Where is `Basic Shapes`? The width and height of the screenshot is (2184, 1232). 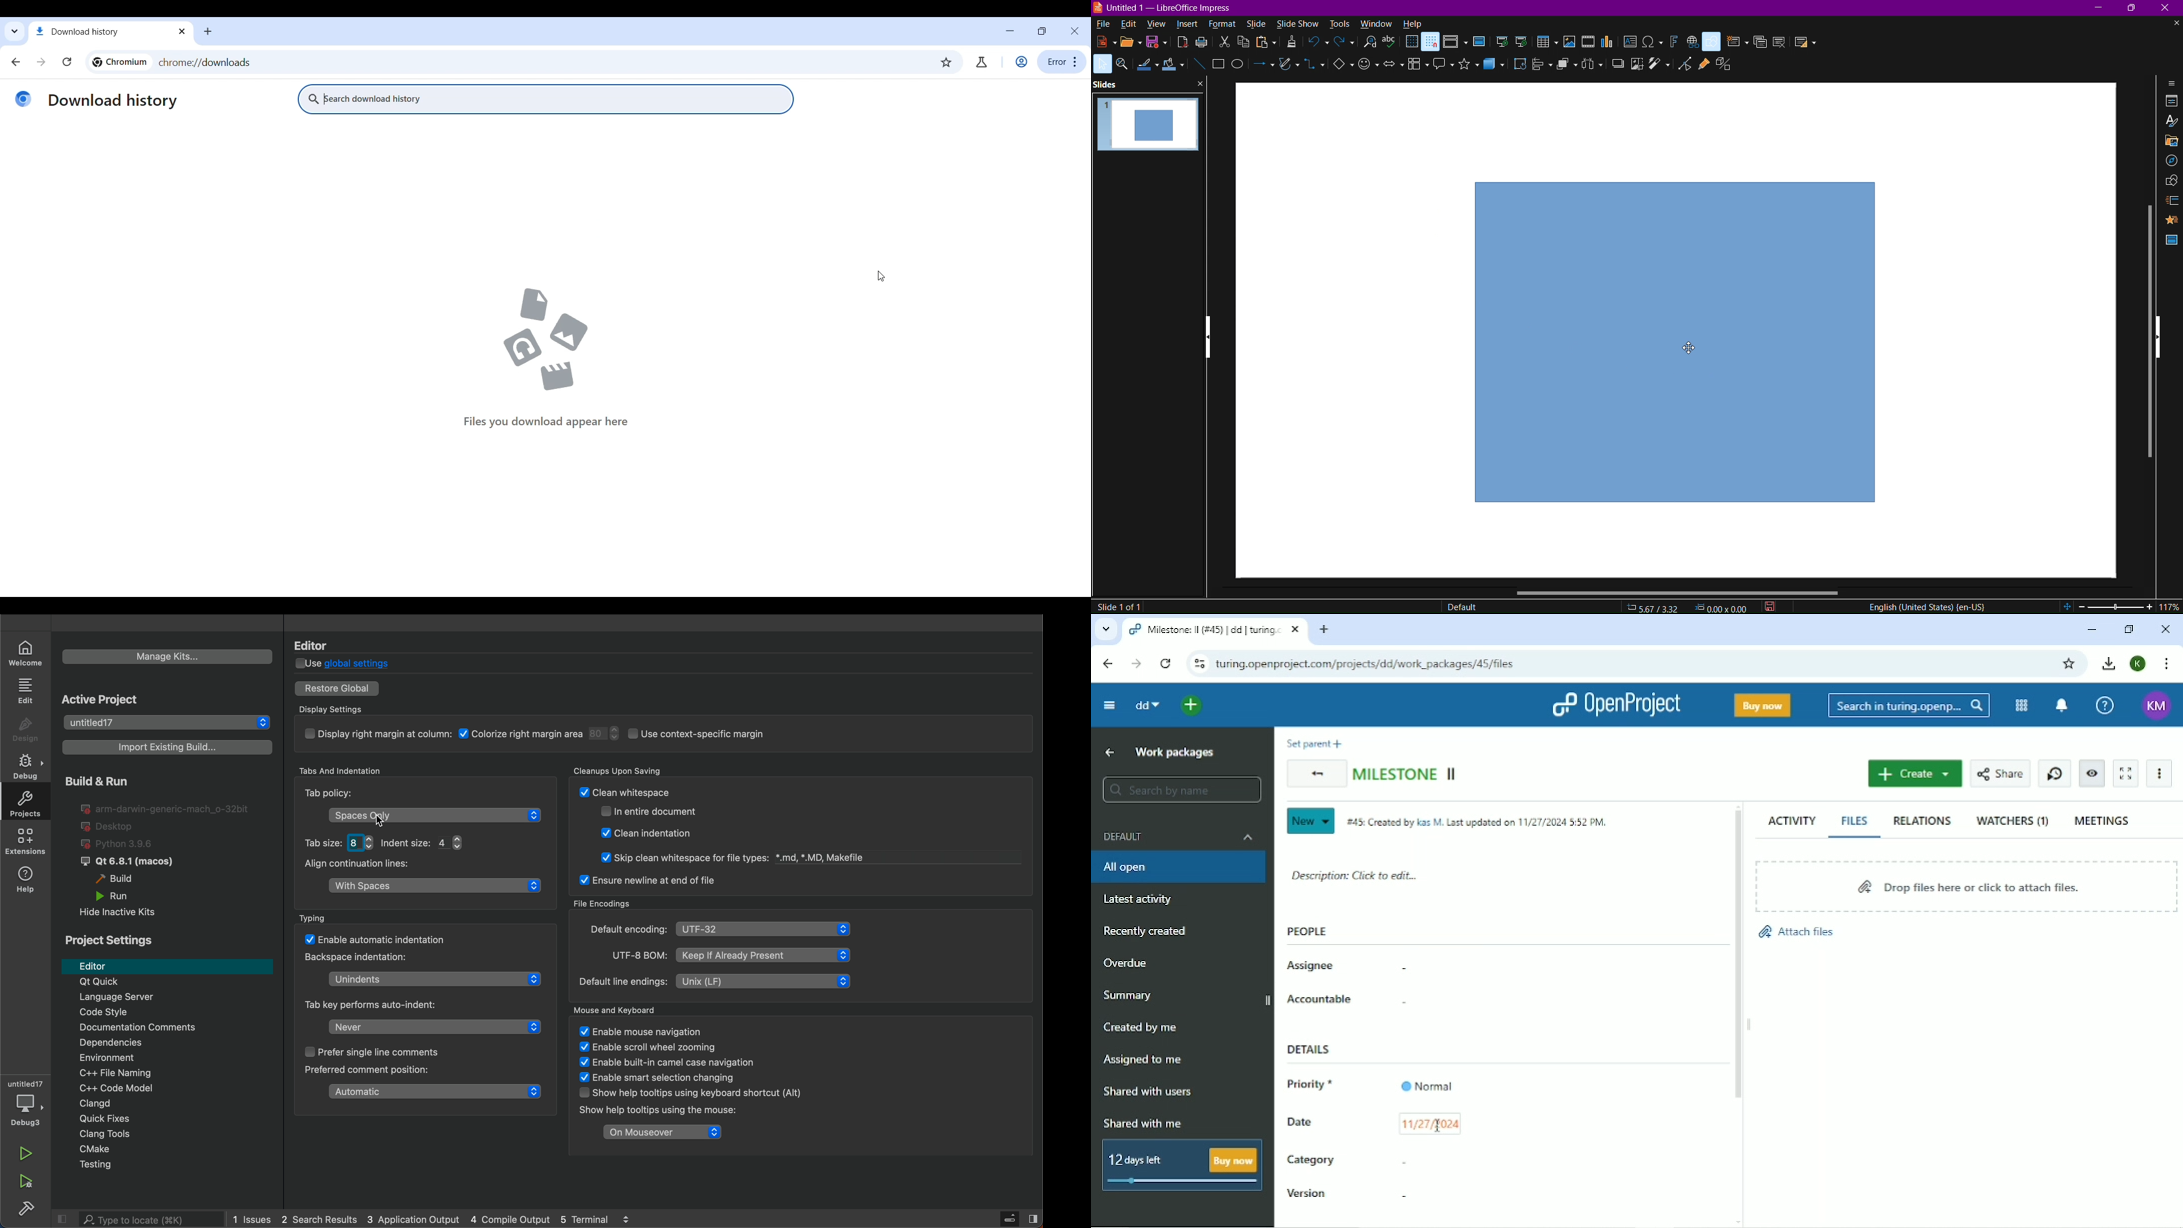 Basic Shapes is located at coordinates (1338, 68).